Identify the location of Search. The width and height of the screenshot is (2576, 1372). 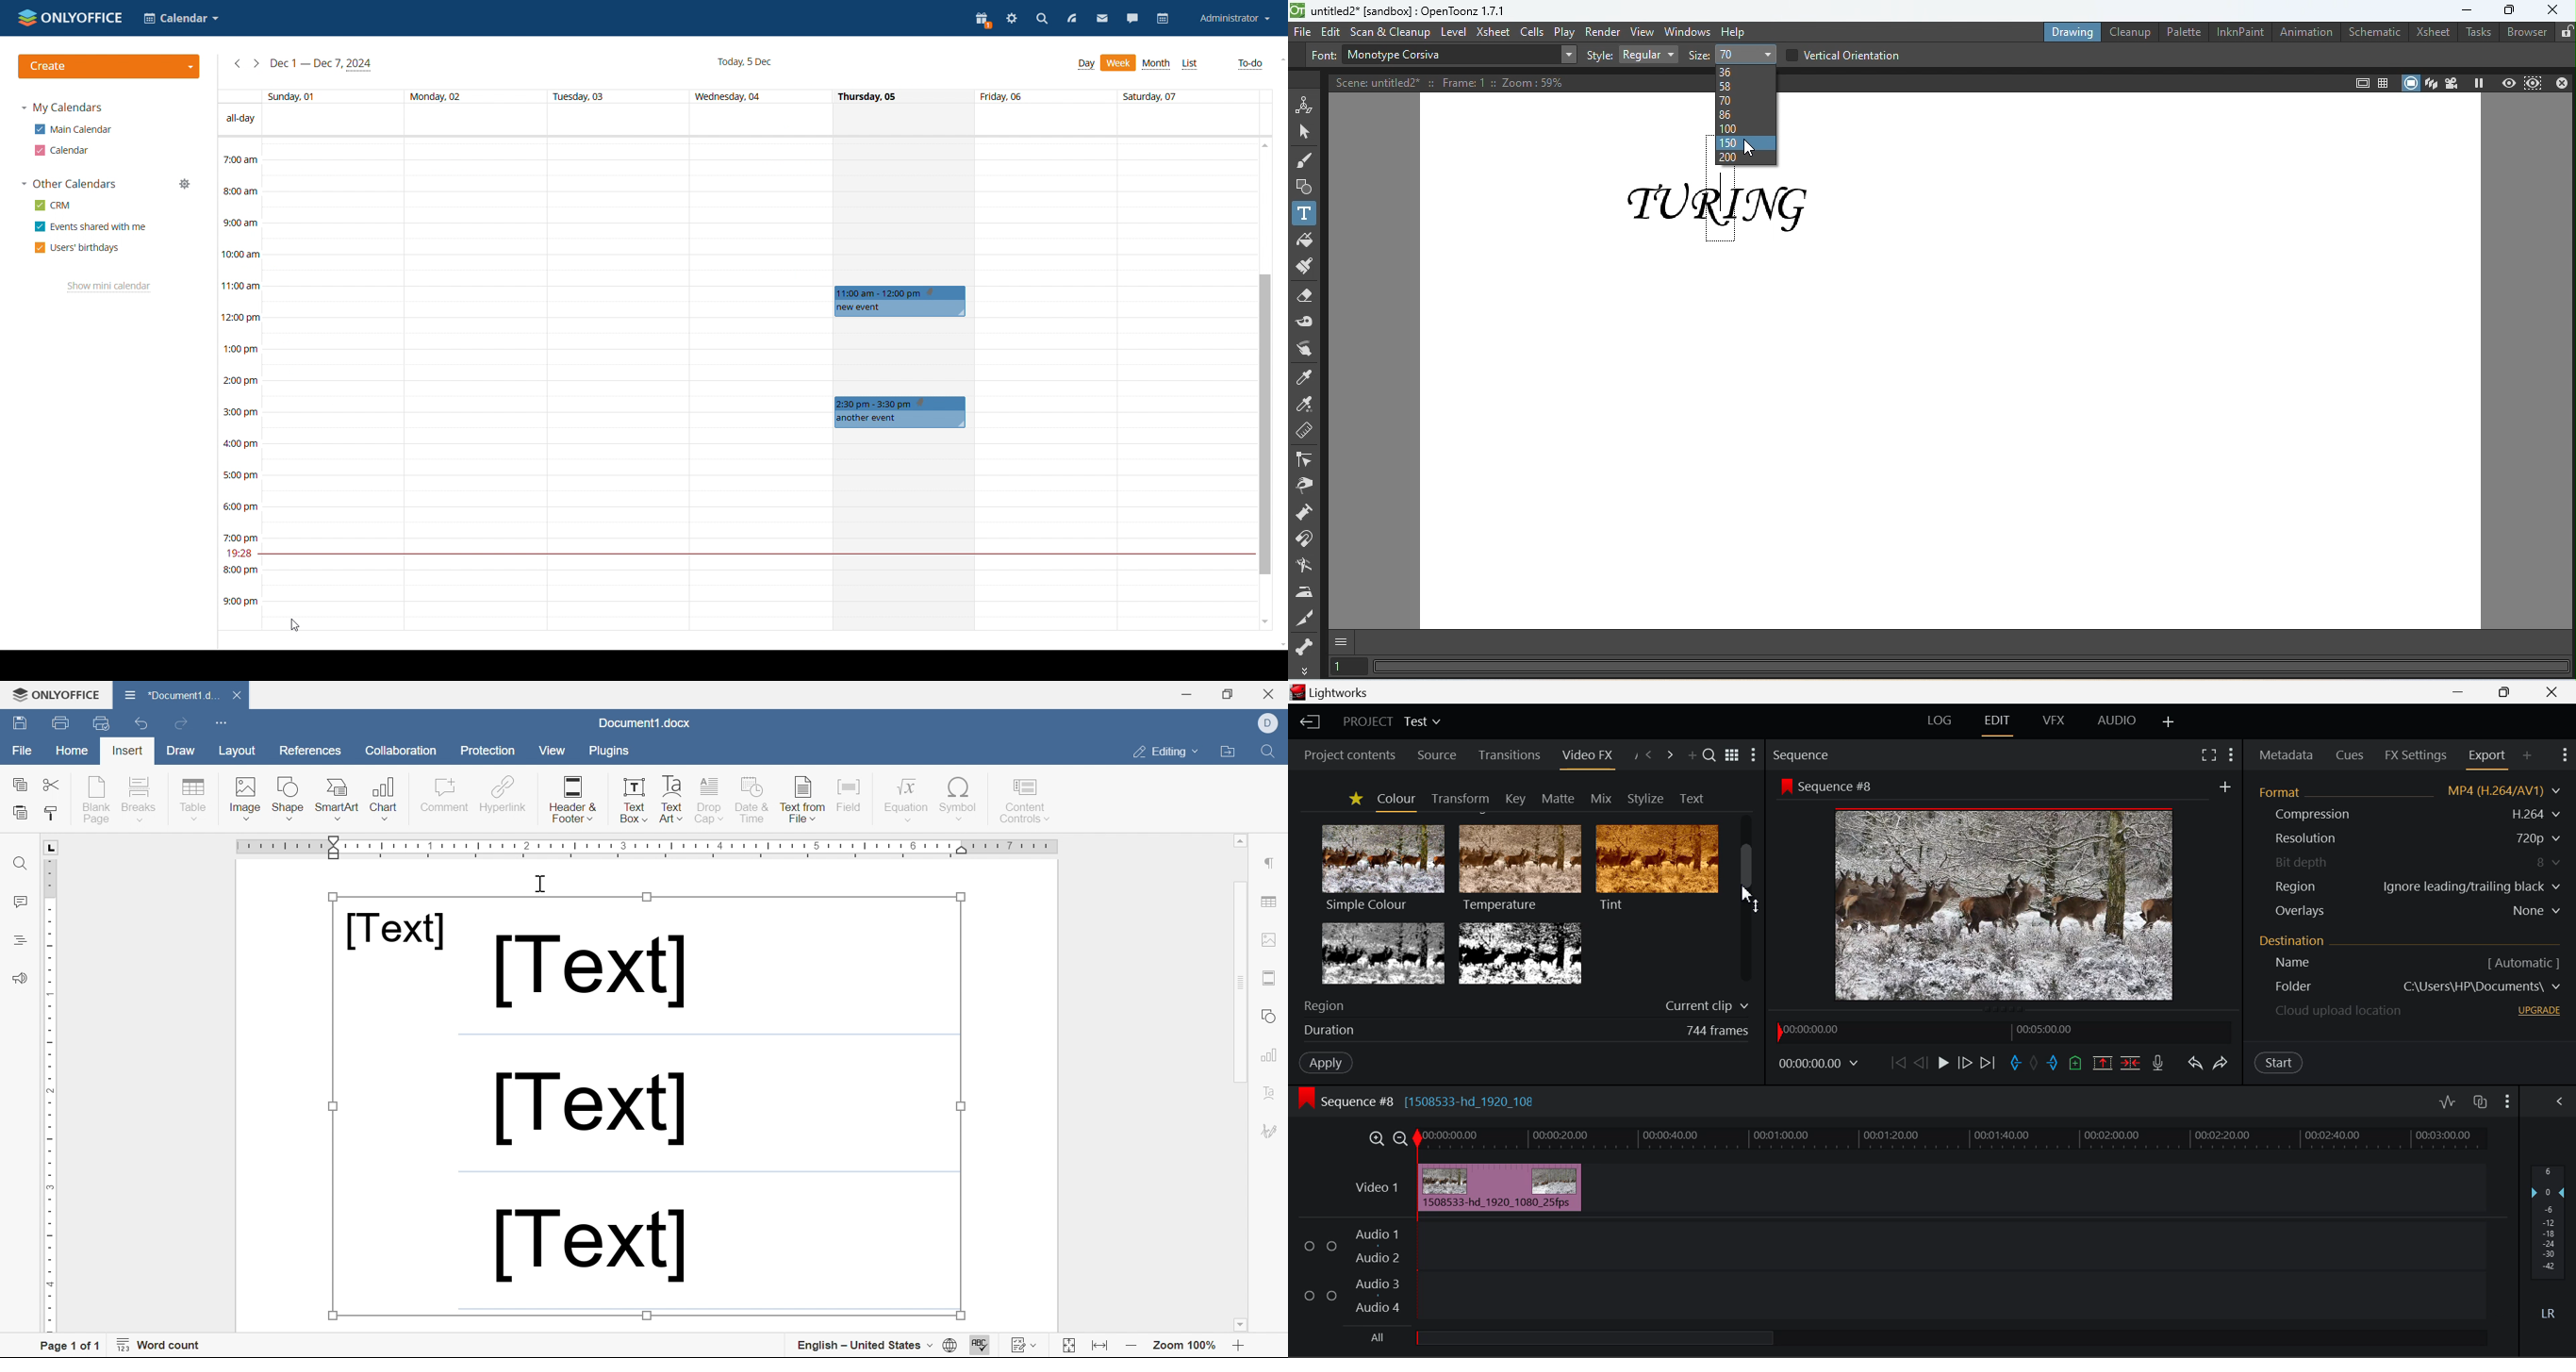
(1711, 757).